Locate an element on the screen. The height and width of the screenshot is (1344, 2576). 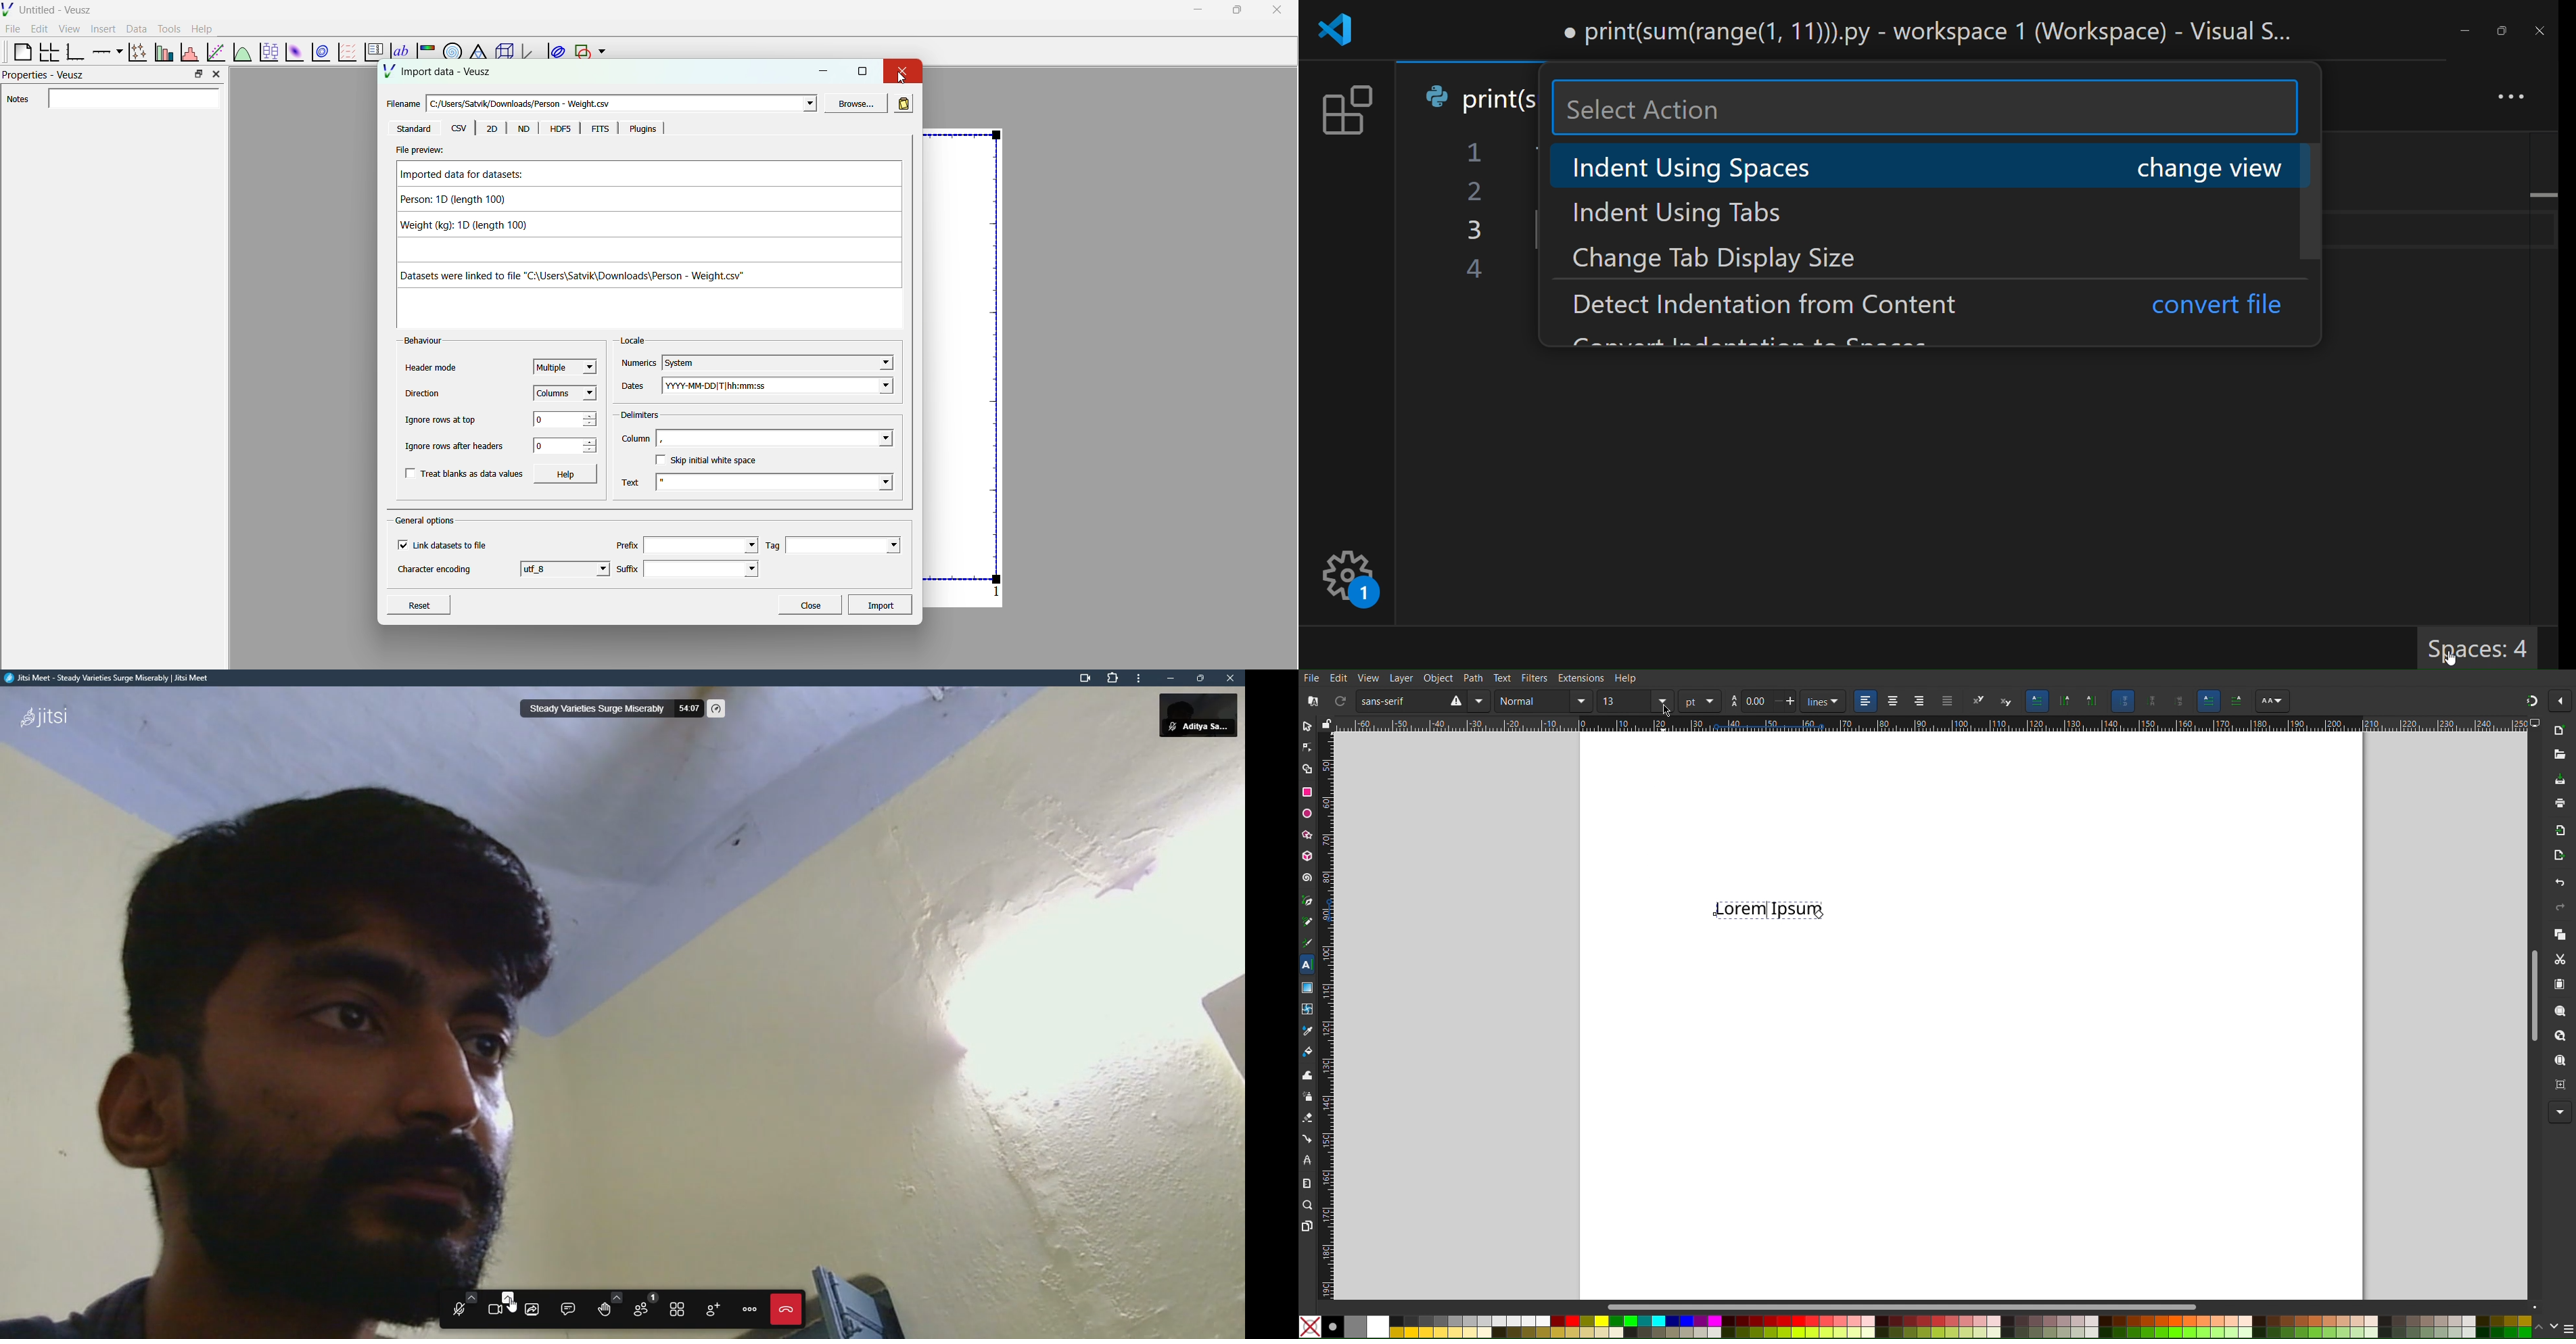
normal is located at coordinates (1533, 701).